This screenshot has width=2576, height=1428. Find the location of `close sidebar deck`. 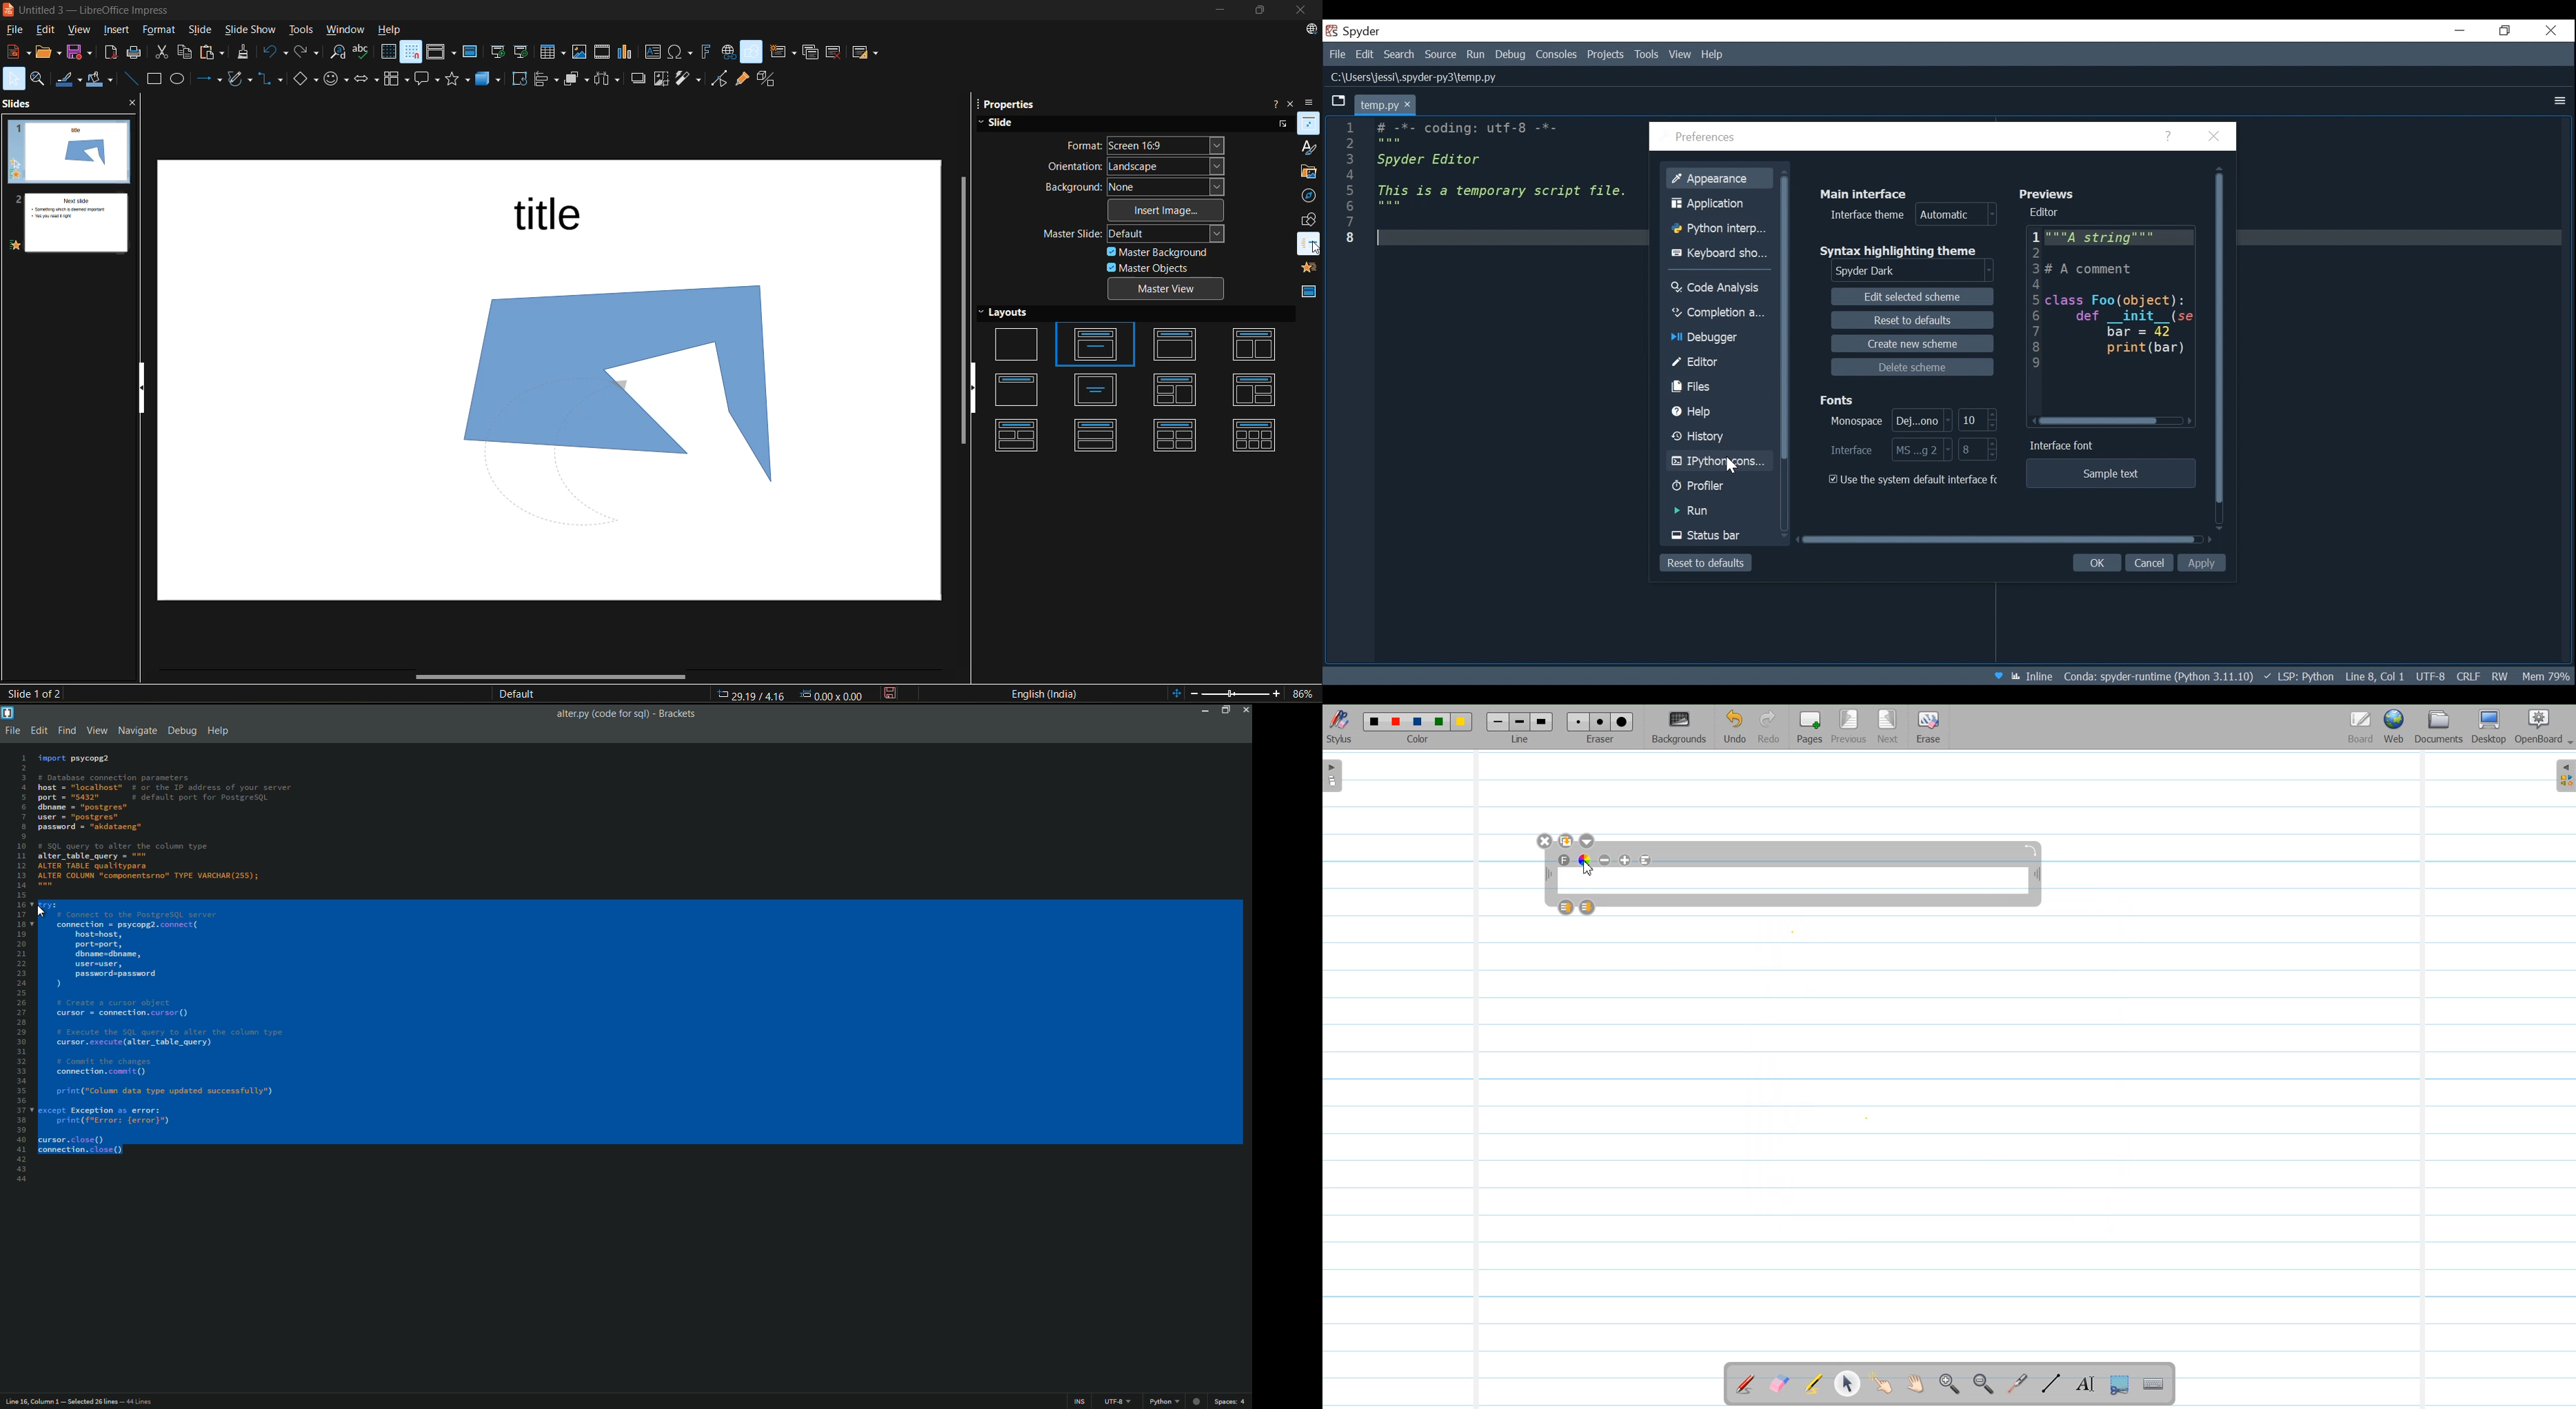

close sidebar deck is located at coordinates (1289, 103).